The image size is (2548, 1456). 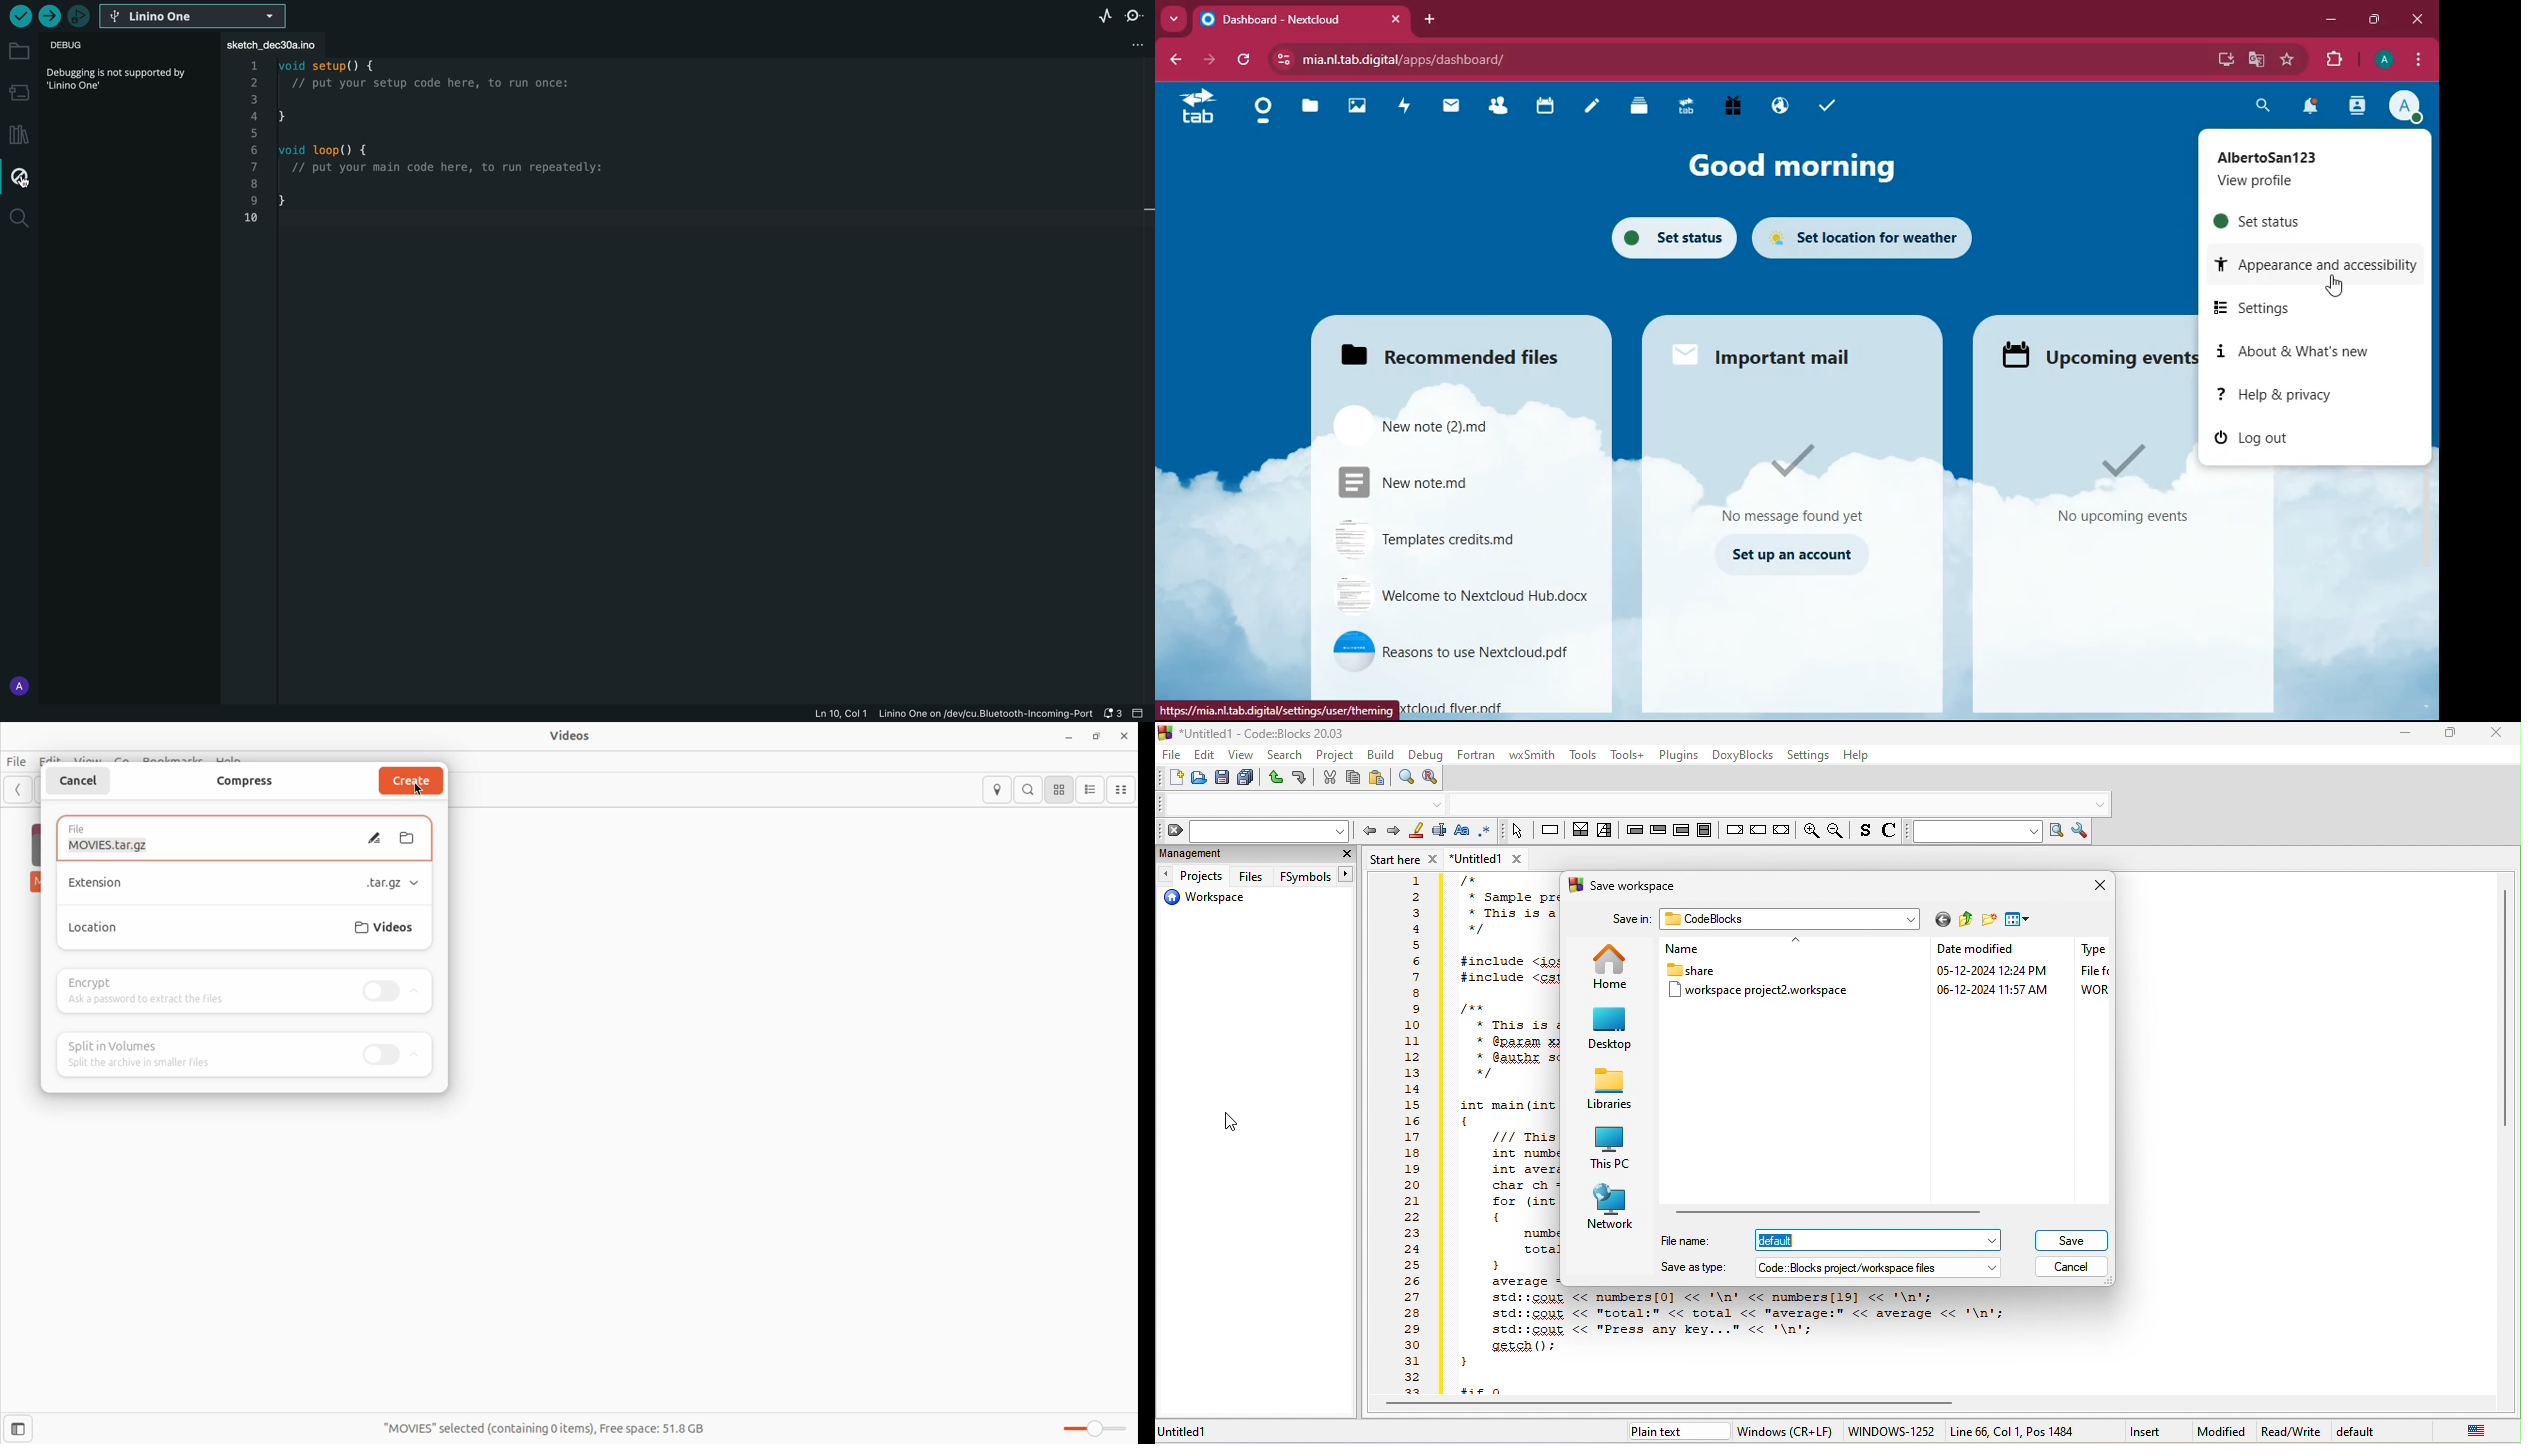 I want to click on extensions, so click(x=2335, y=60).